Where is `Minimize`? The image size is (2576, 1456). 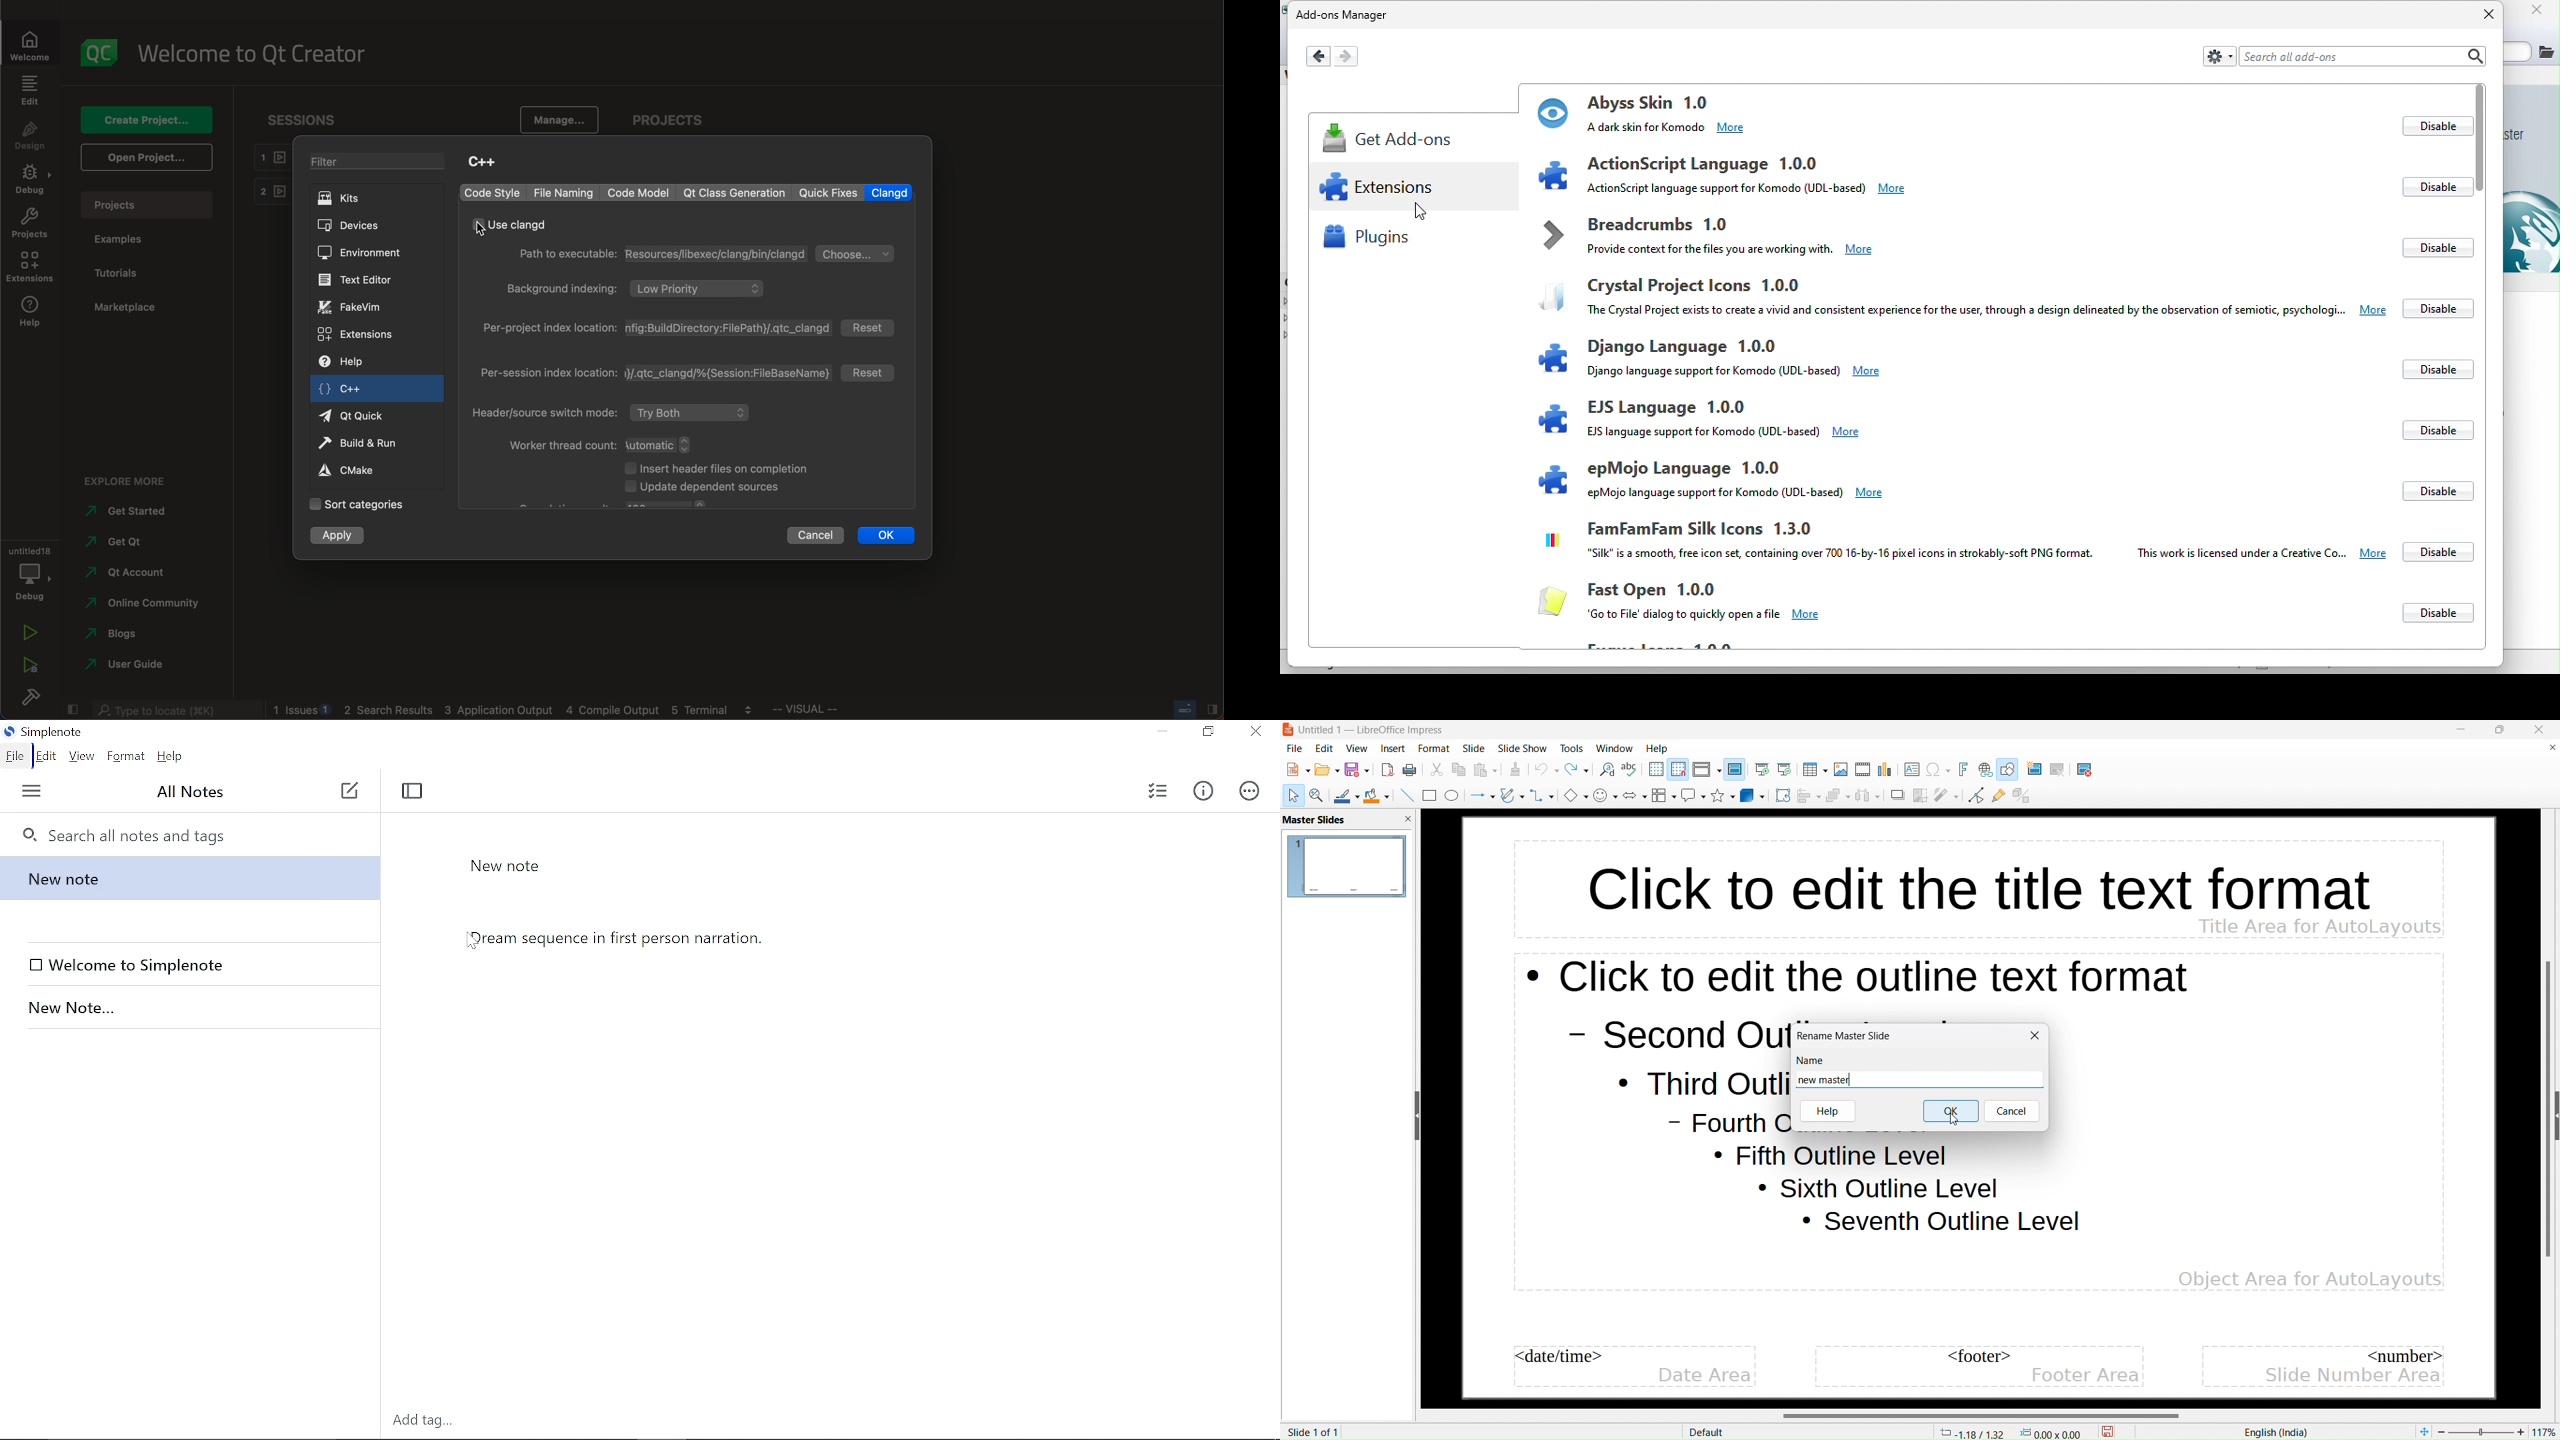 Minimize is located at coordinates (1162, 732).